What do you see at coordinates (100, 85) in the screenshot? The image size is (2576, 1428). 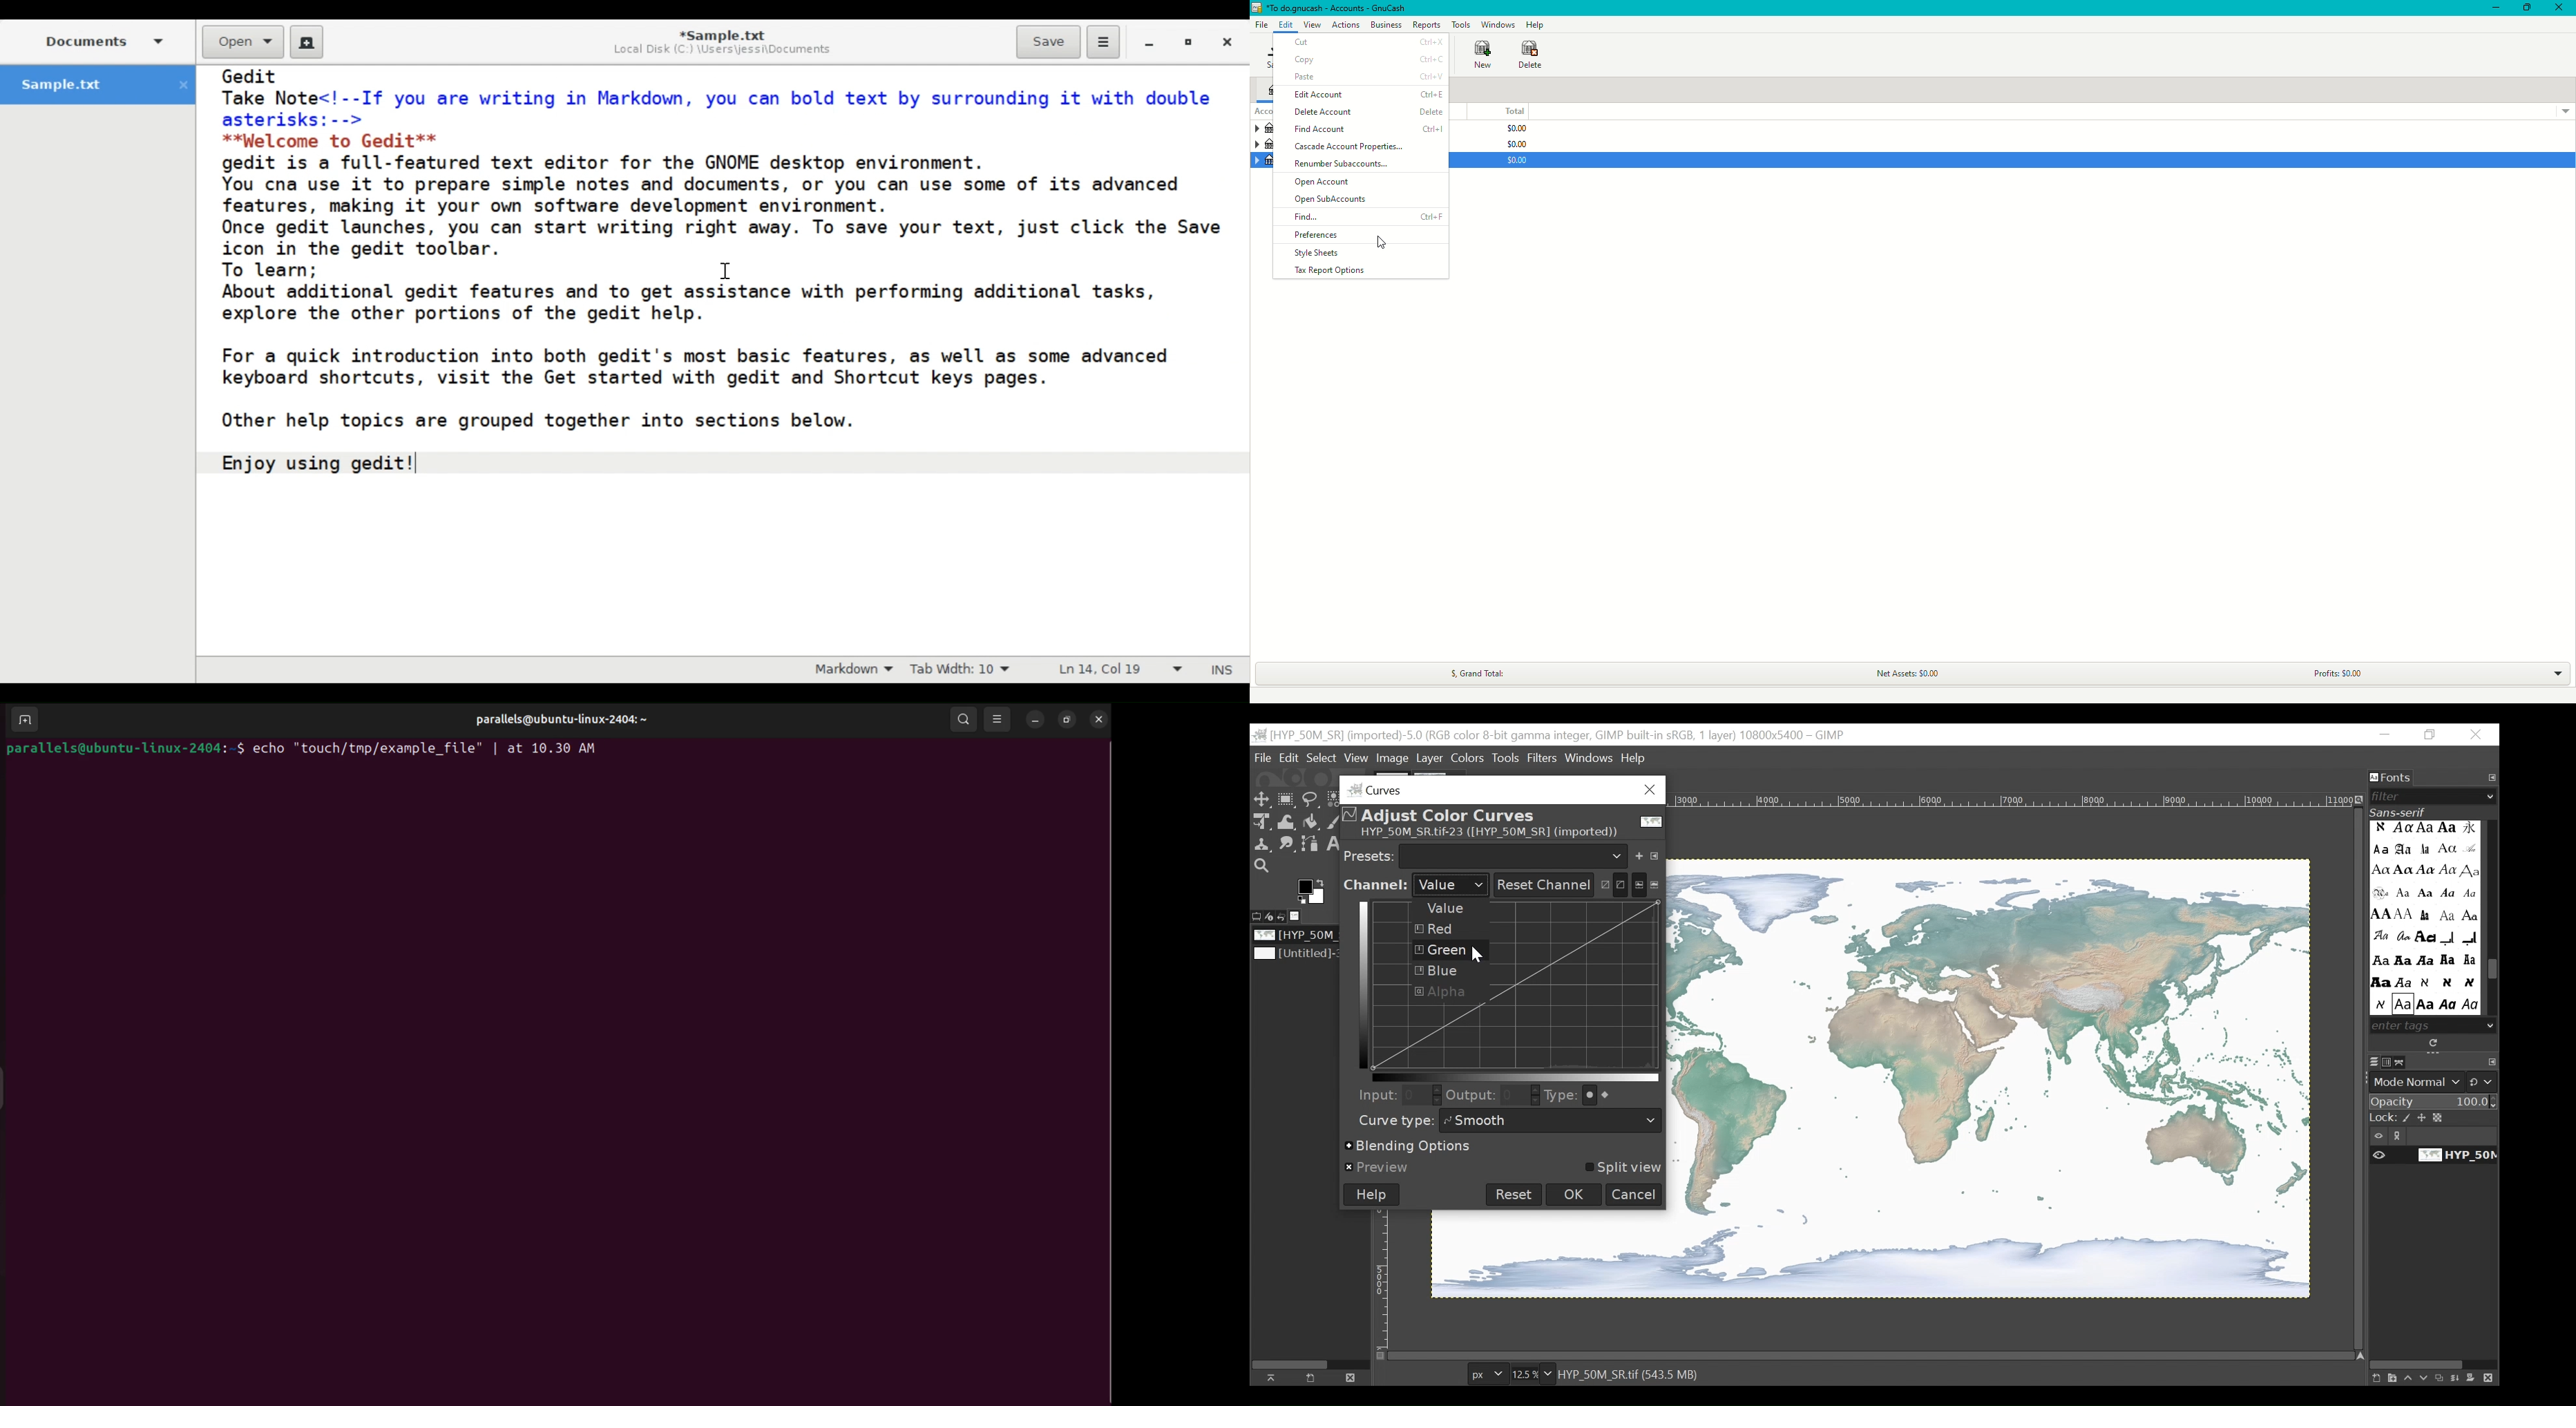 I see `Sample.txt` at bounding box center [100, 85].